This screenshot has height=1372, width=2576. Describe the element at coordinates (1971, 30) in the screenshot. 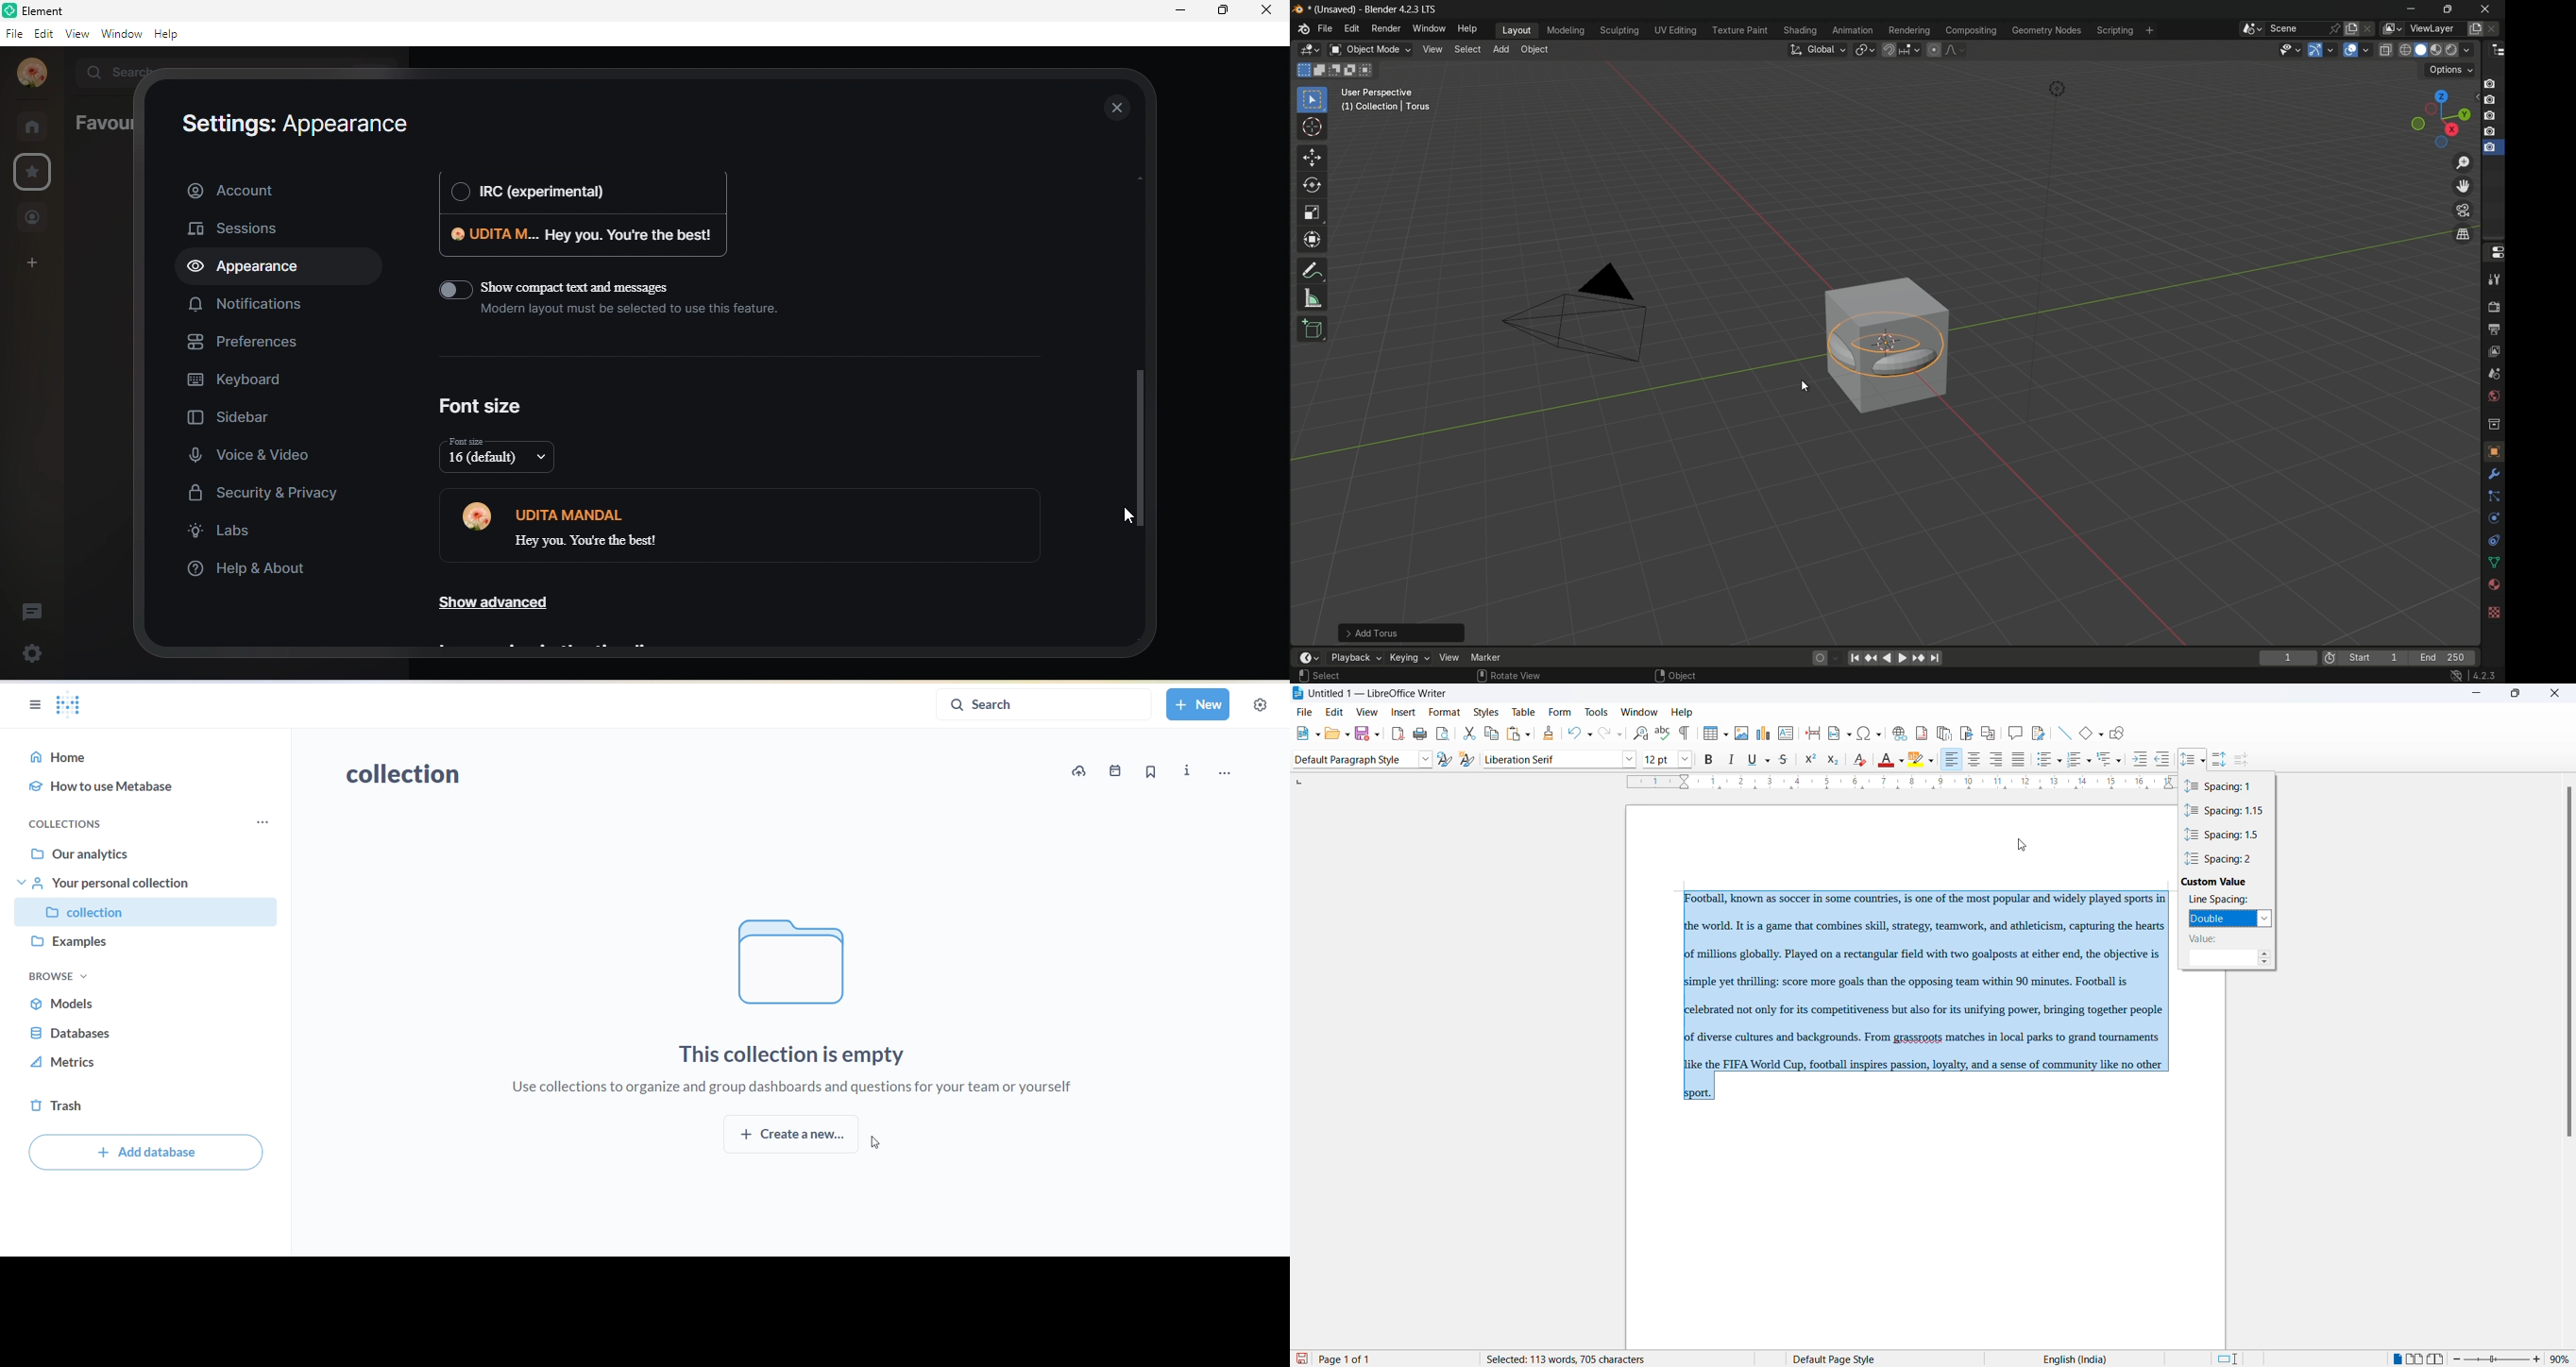

I see `compositing` at that location.